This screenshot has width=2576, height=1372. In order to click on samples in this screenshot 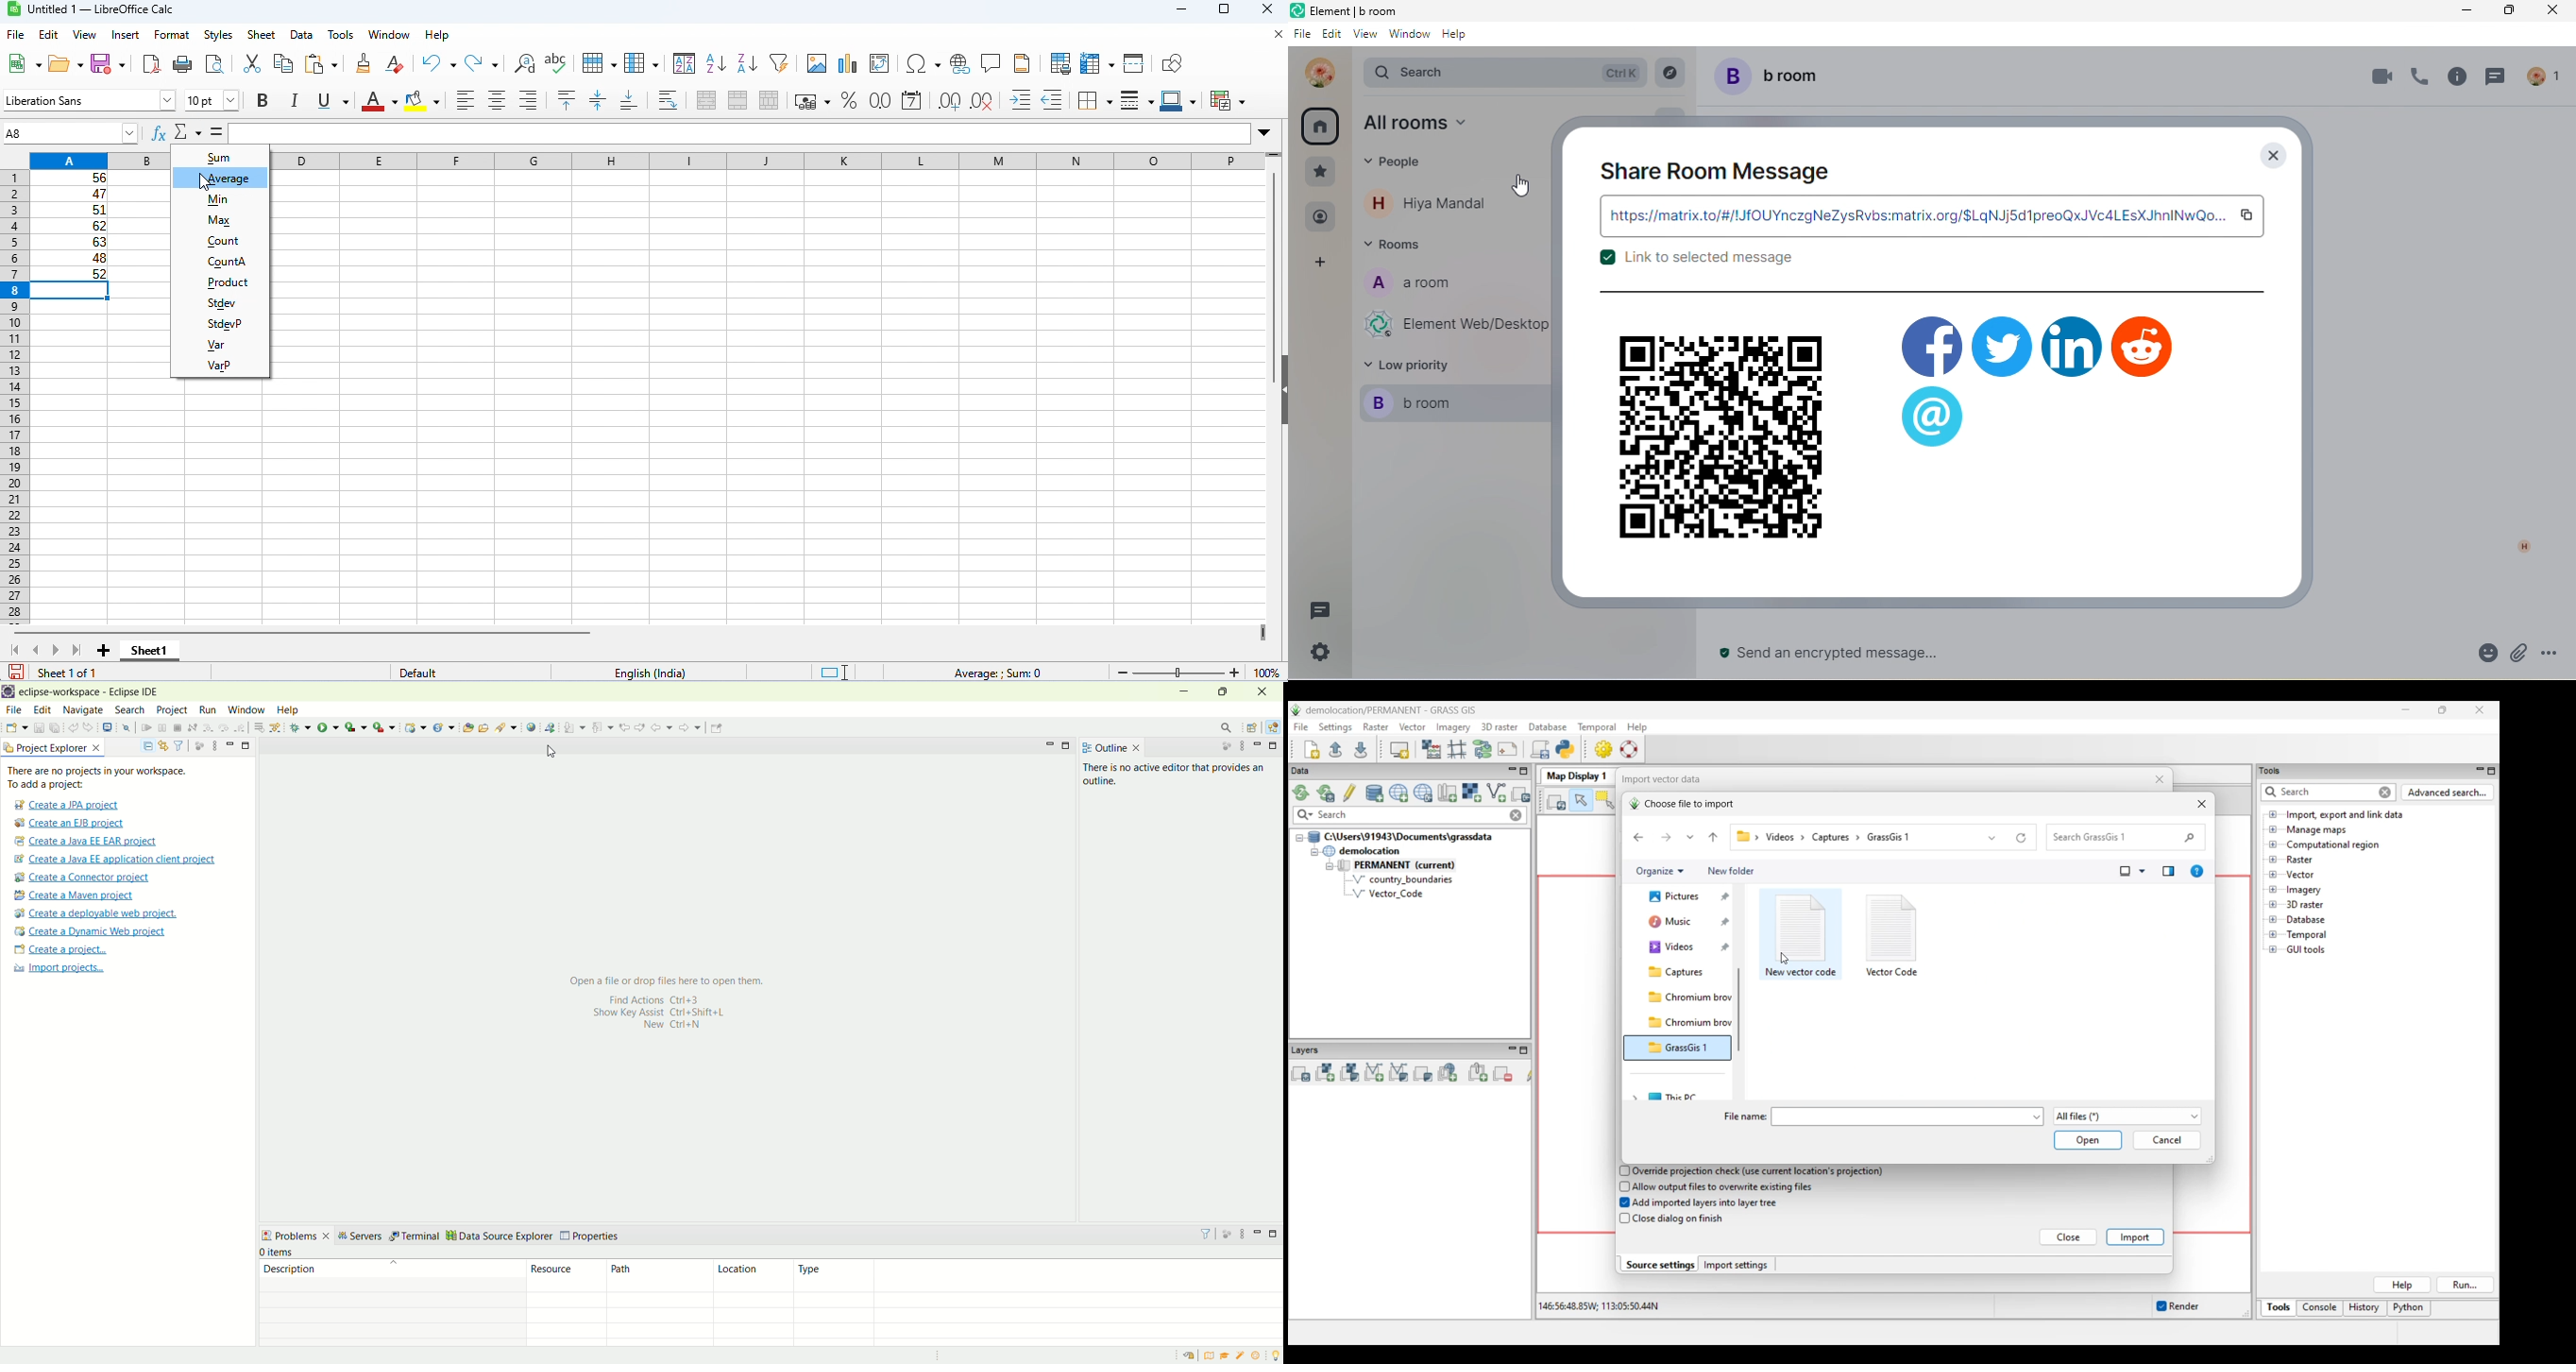, I will do `click(1242, 1355)`.